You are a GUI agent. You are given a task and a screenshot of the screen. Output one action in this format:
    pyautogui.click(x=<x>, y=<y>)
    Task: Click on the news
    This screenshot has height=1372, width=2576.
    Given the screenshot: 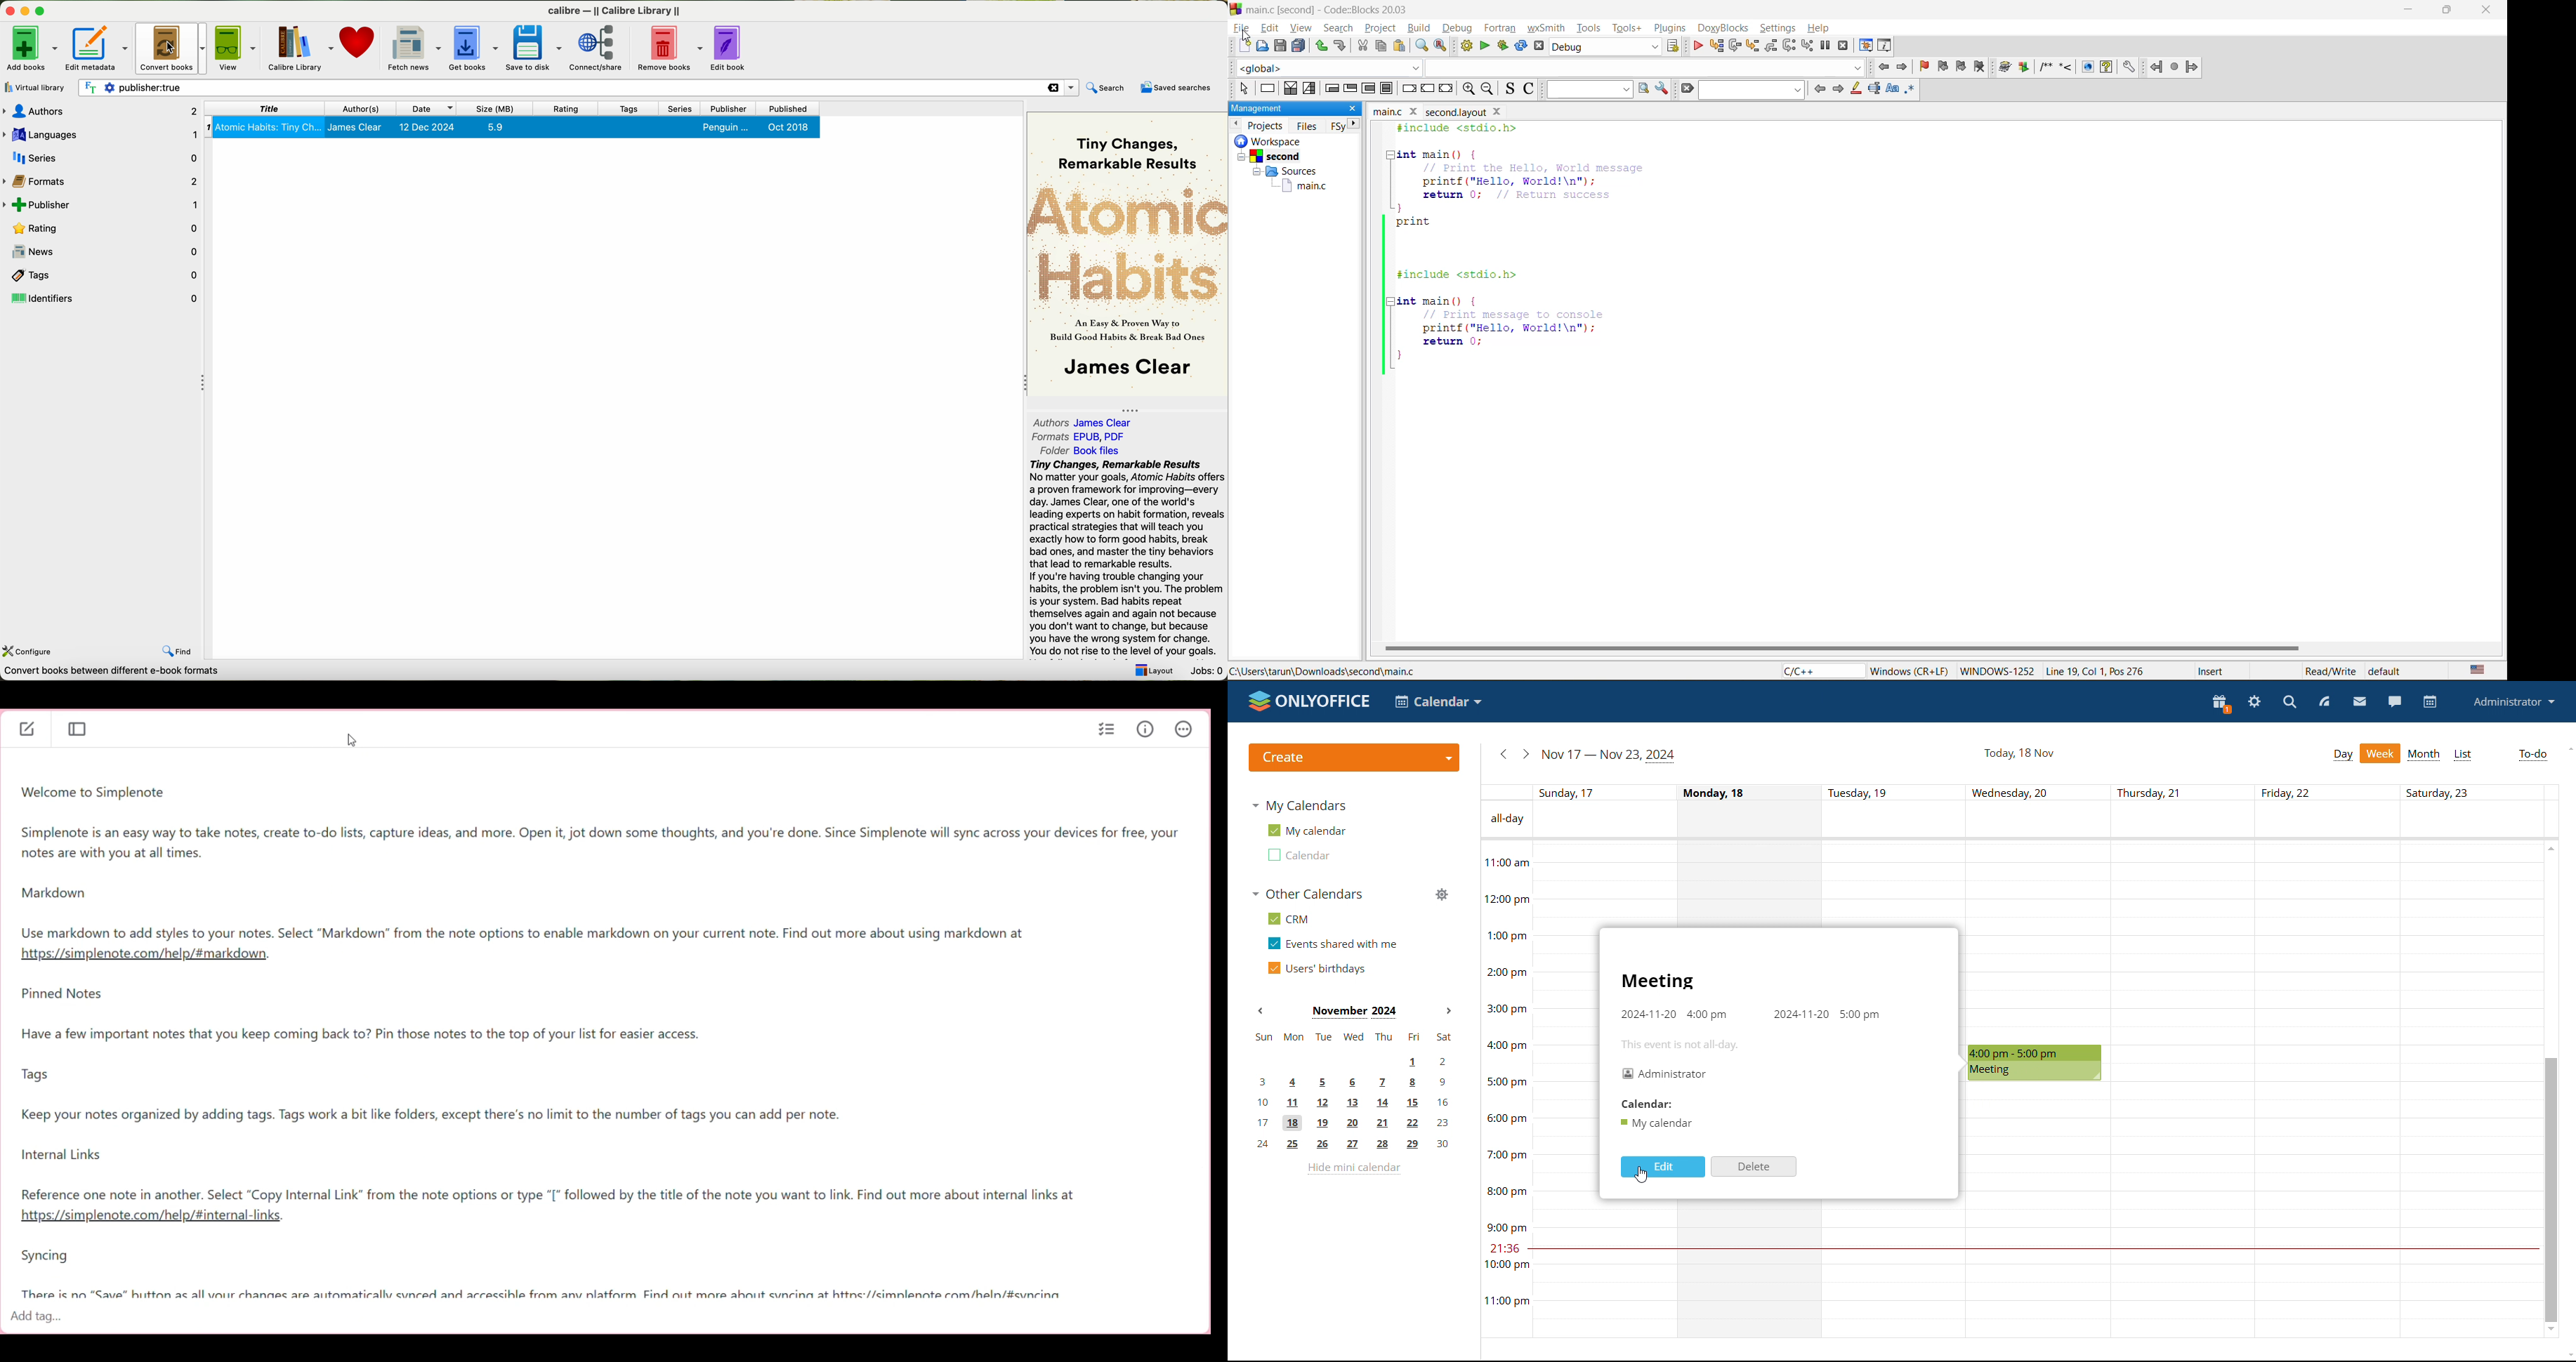 What is the action you would take?
    pyautogui.click(x=103, y=252)
    